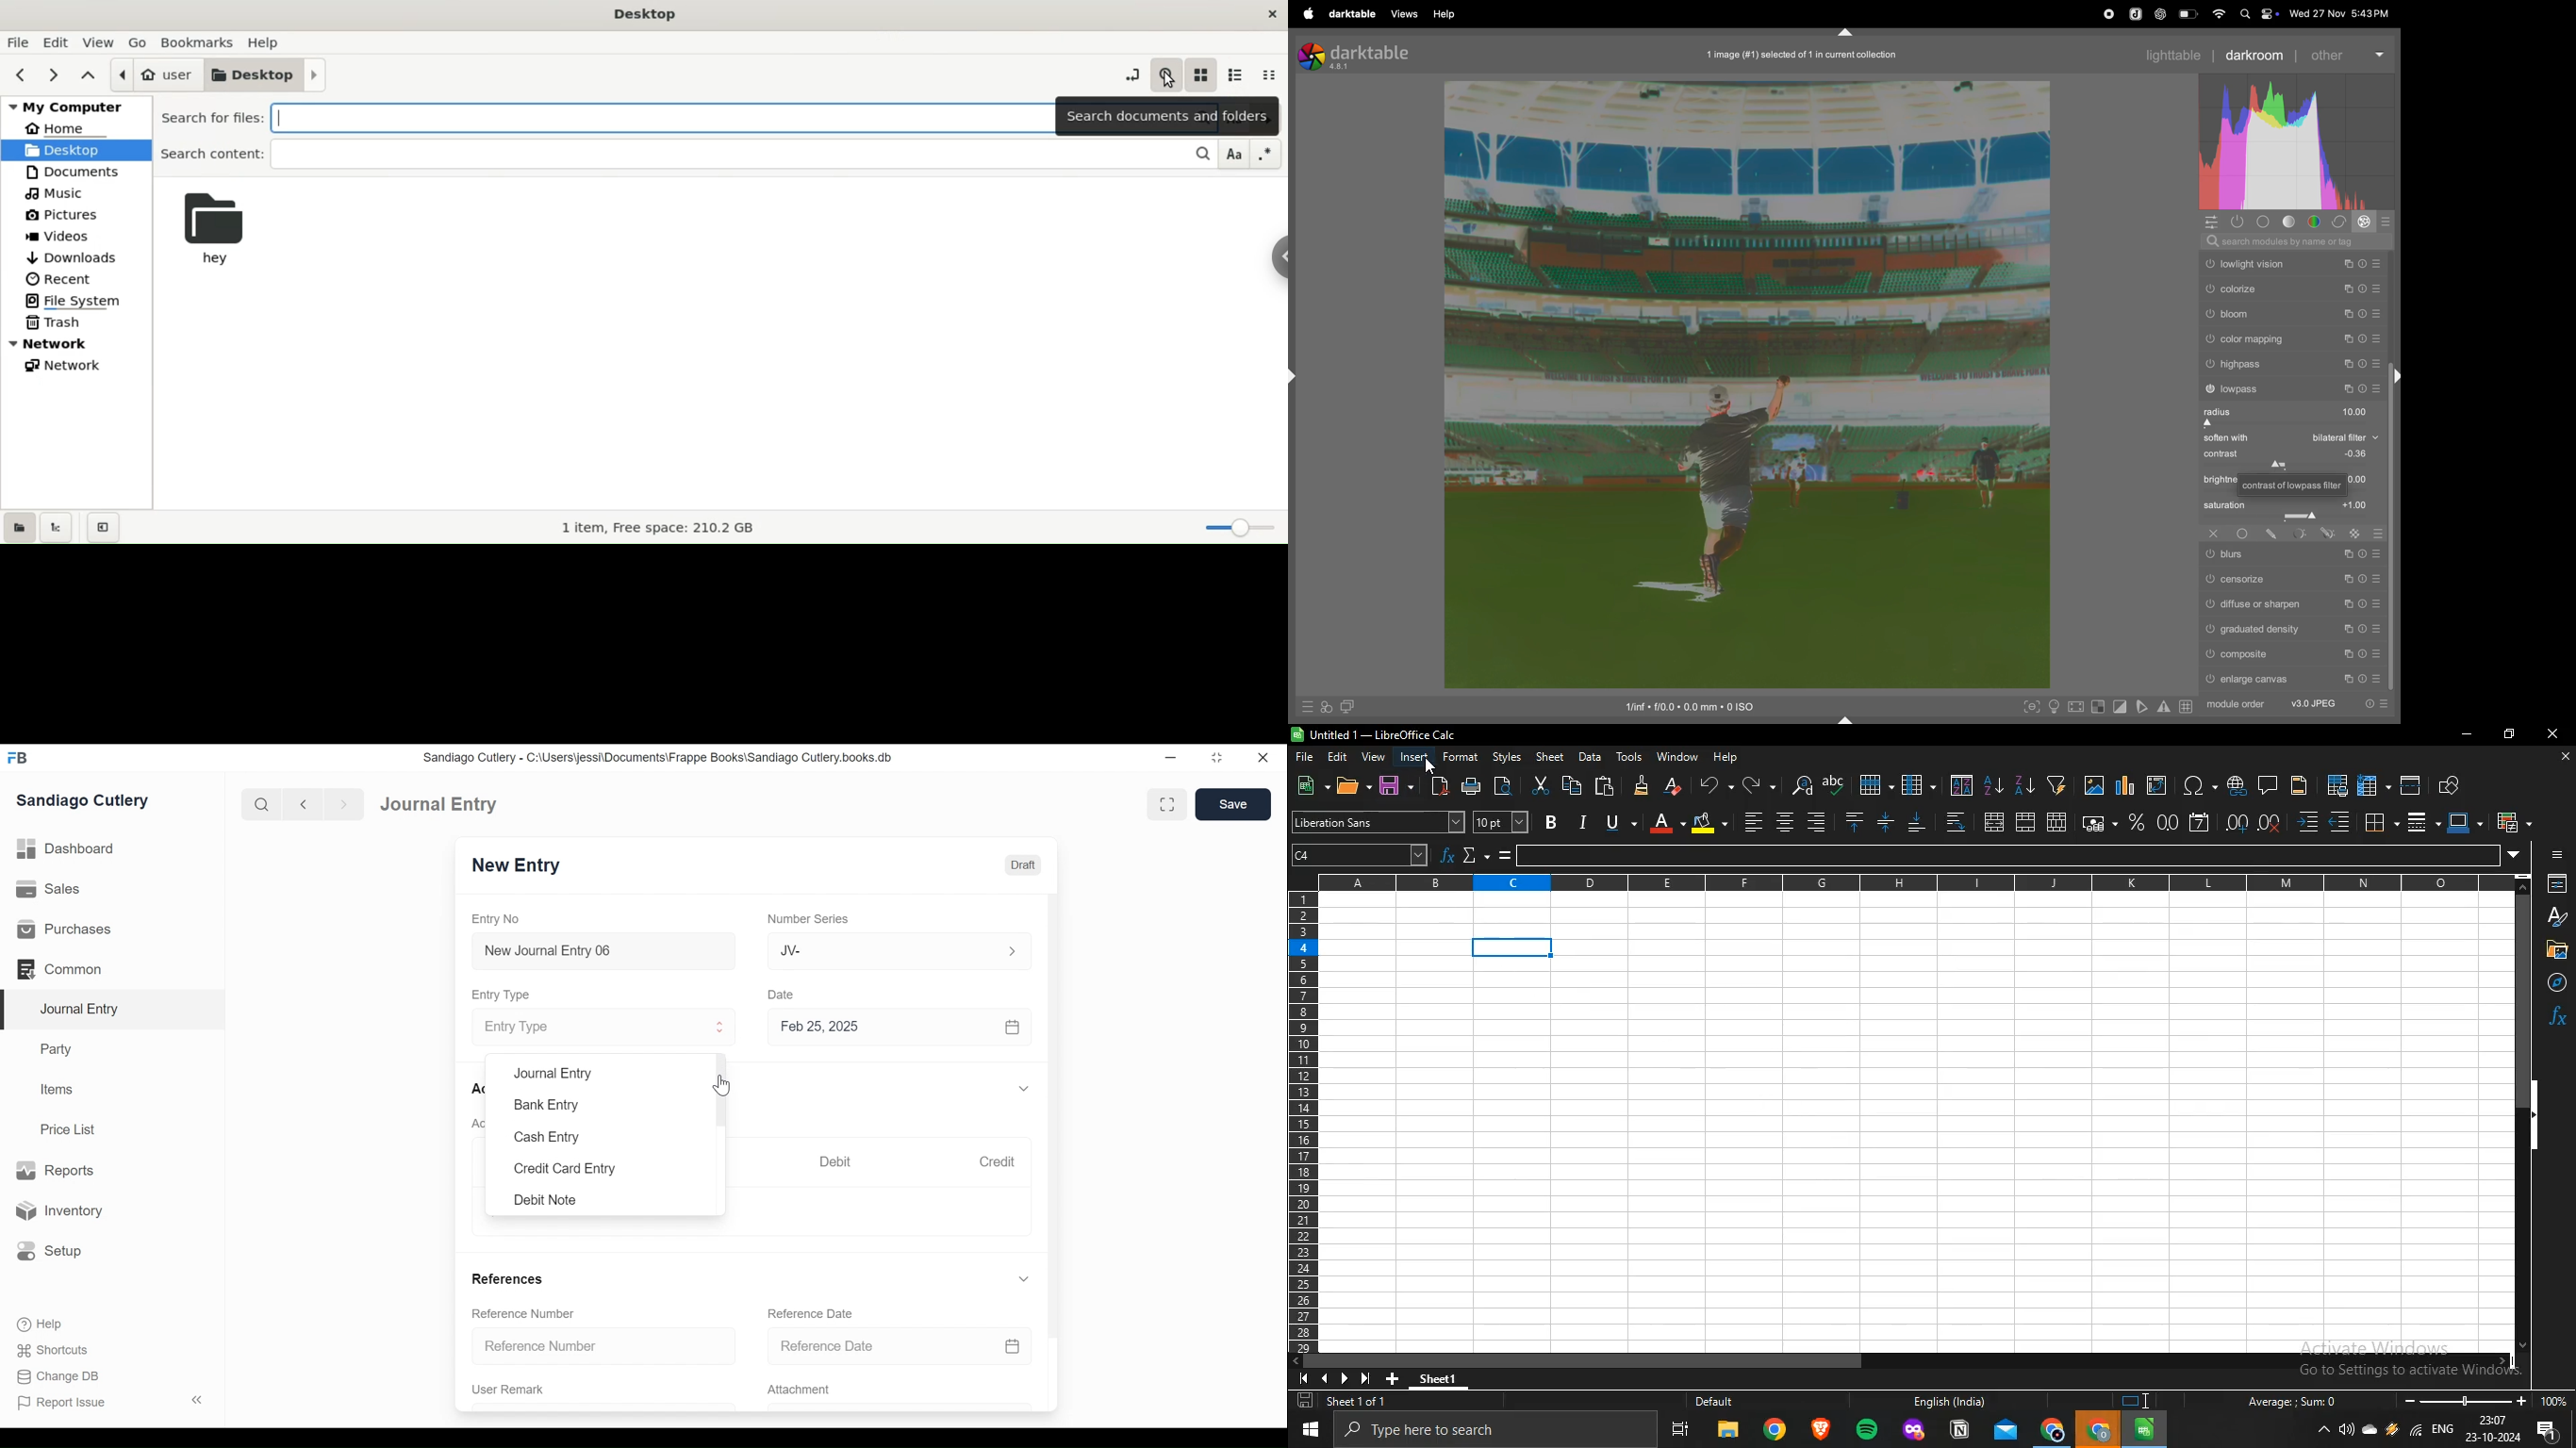 The image size is (2576, 1456). Describe the element at coordinates (1918, 785) in the screenshot. I see `column` at that location.